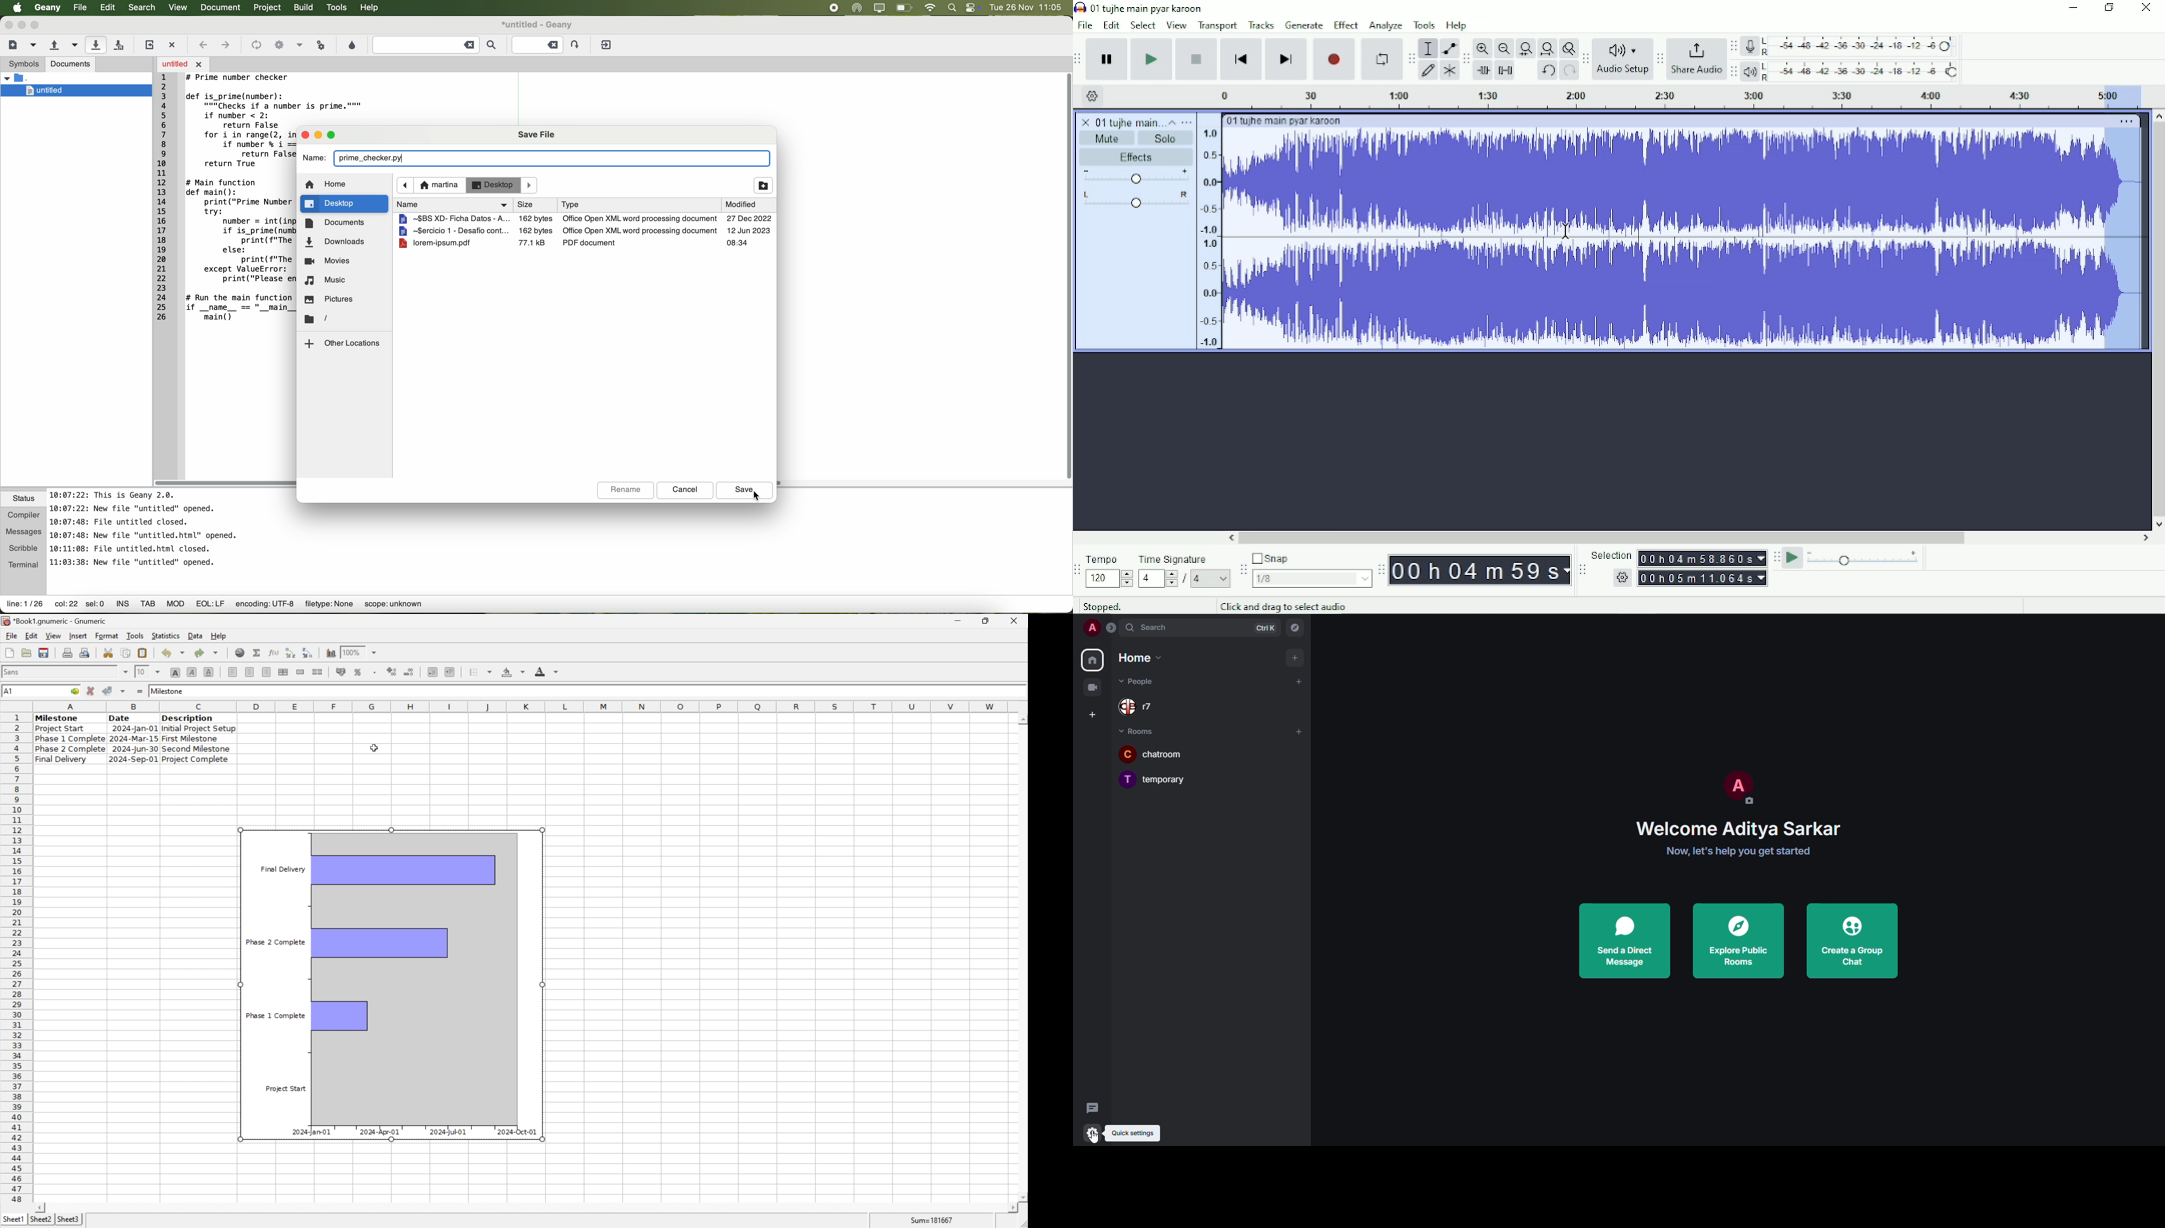  Describe the element at coordinates (78, 637) in the screenshot. I see `insert` at that location.